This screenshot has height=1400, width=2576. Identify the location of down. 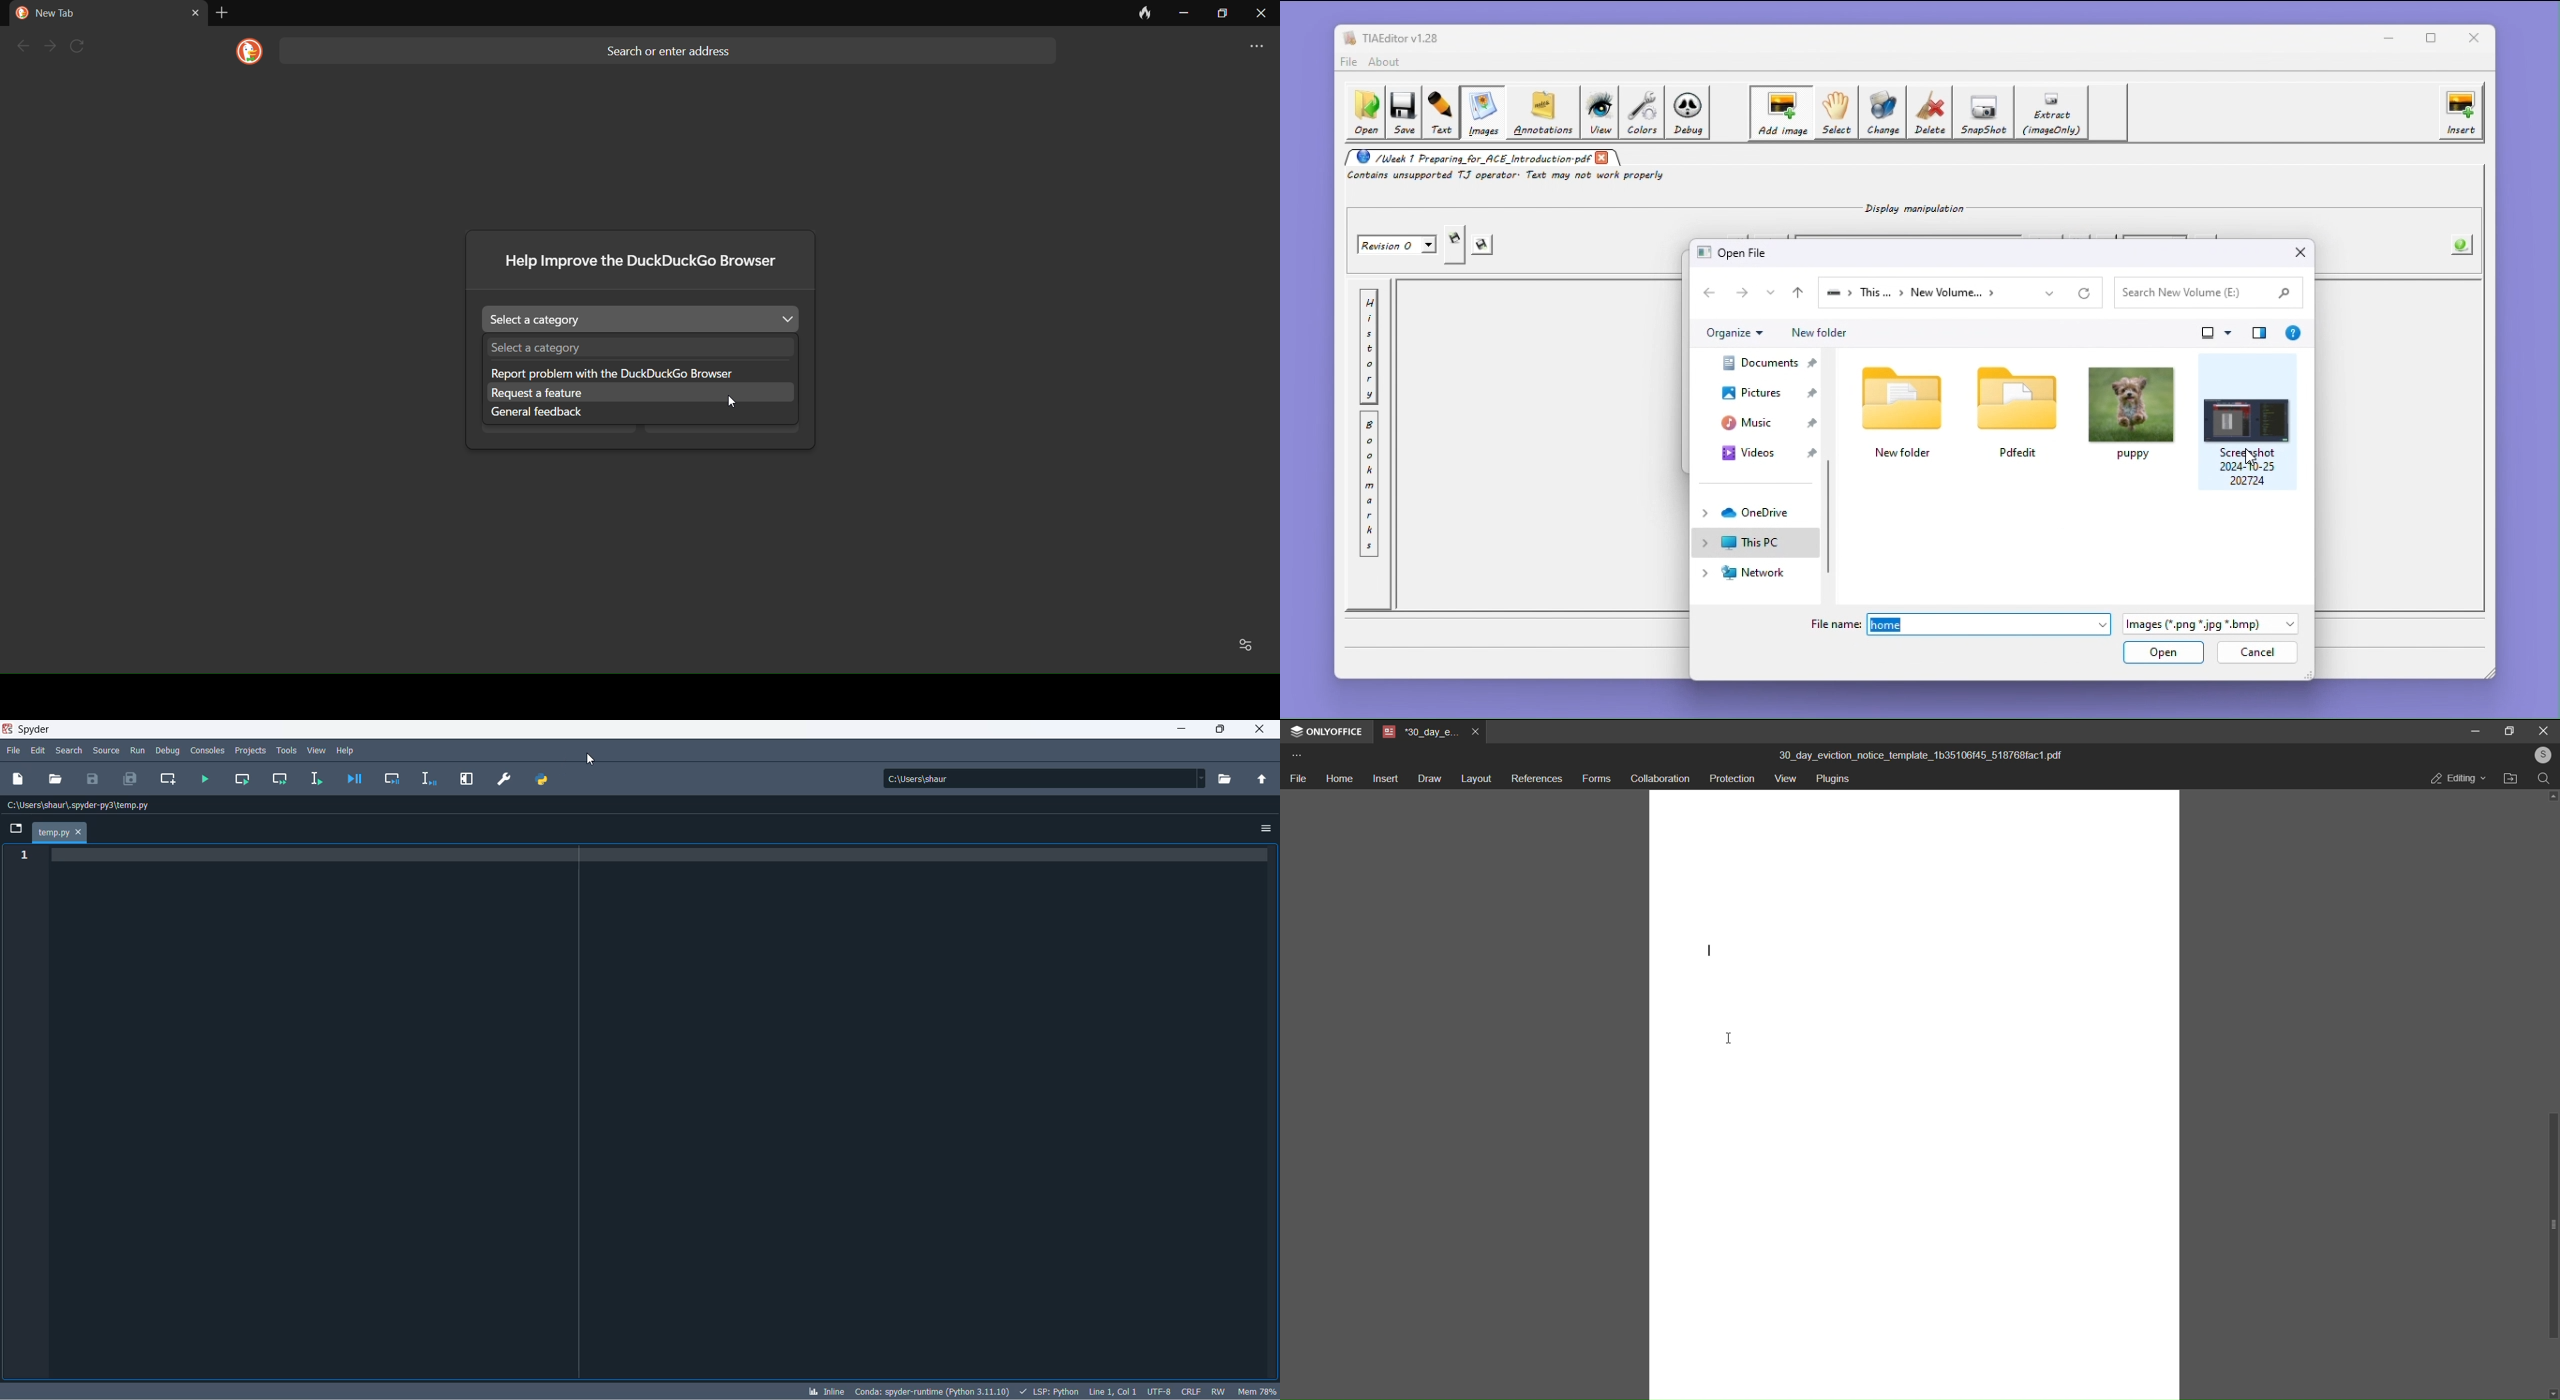
(2552, 1392).